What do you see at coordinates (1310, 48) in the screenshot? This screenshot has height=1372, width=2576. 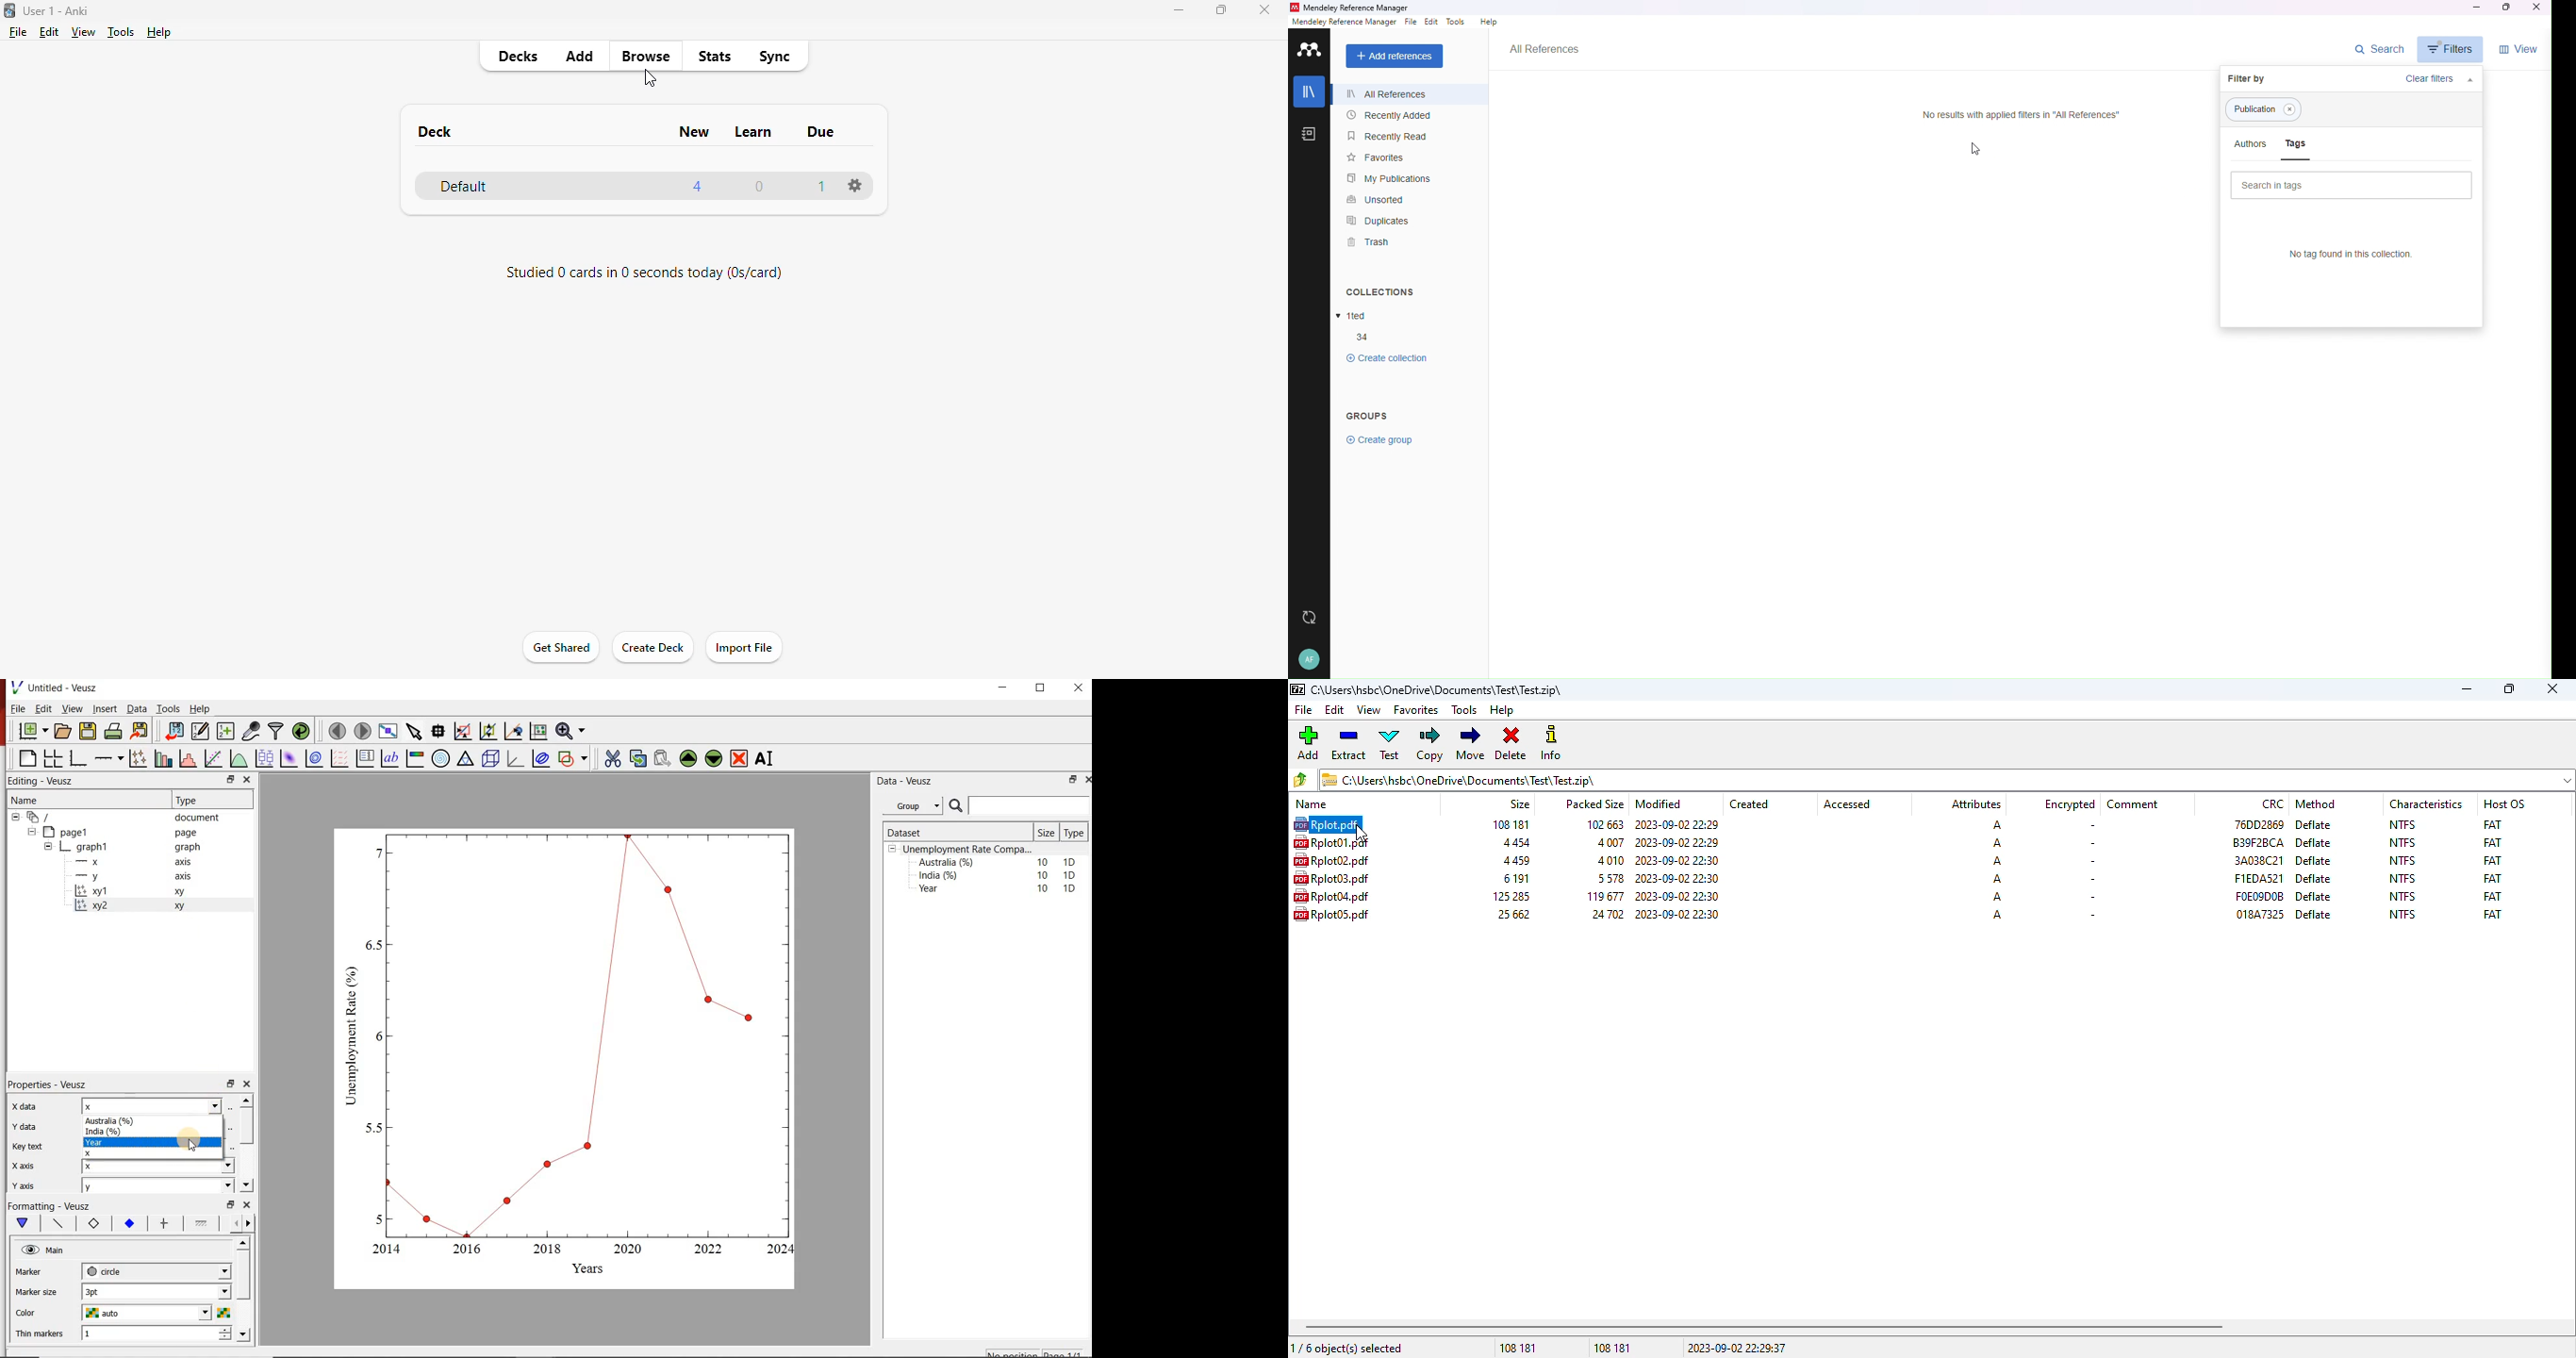 I see `Mendeley` at bounding box center [1310, 48].